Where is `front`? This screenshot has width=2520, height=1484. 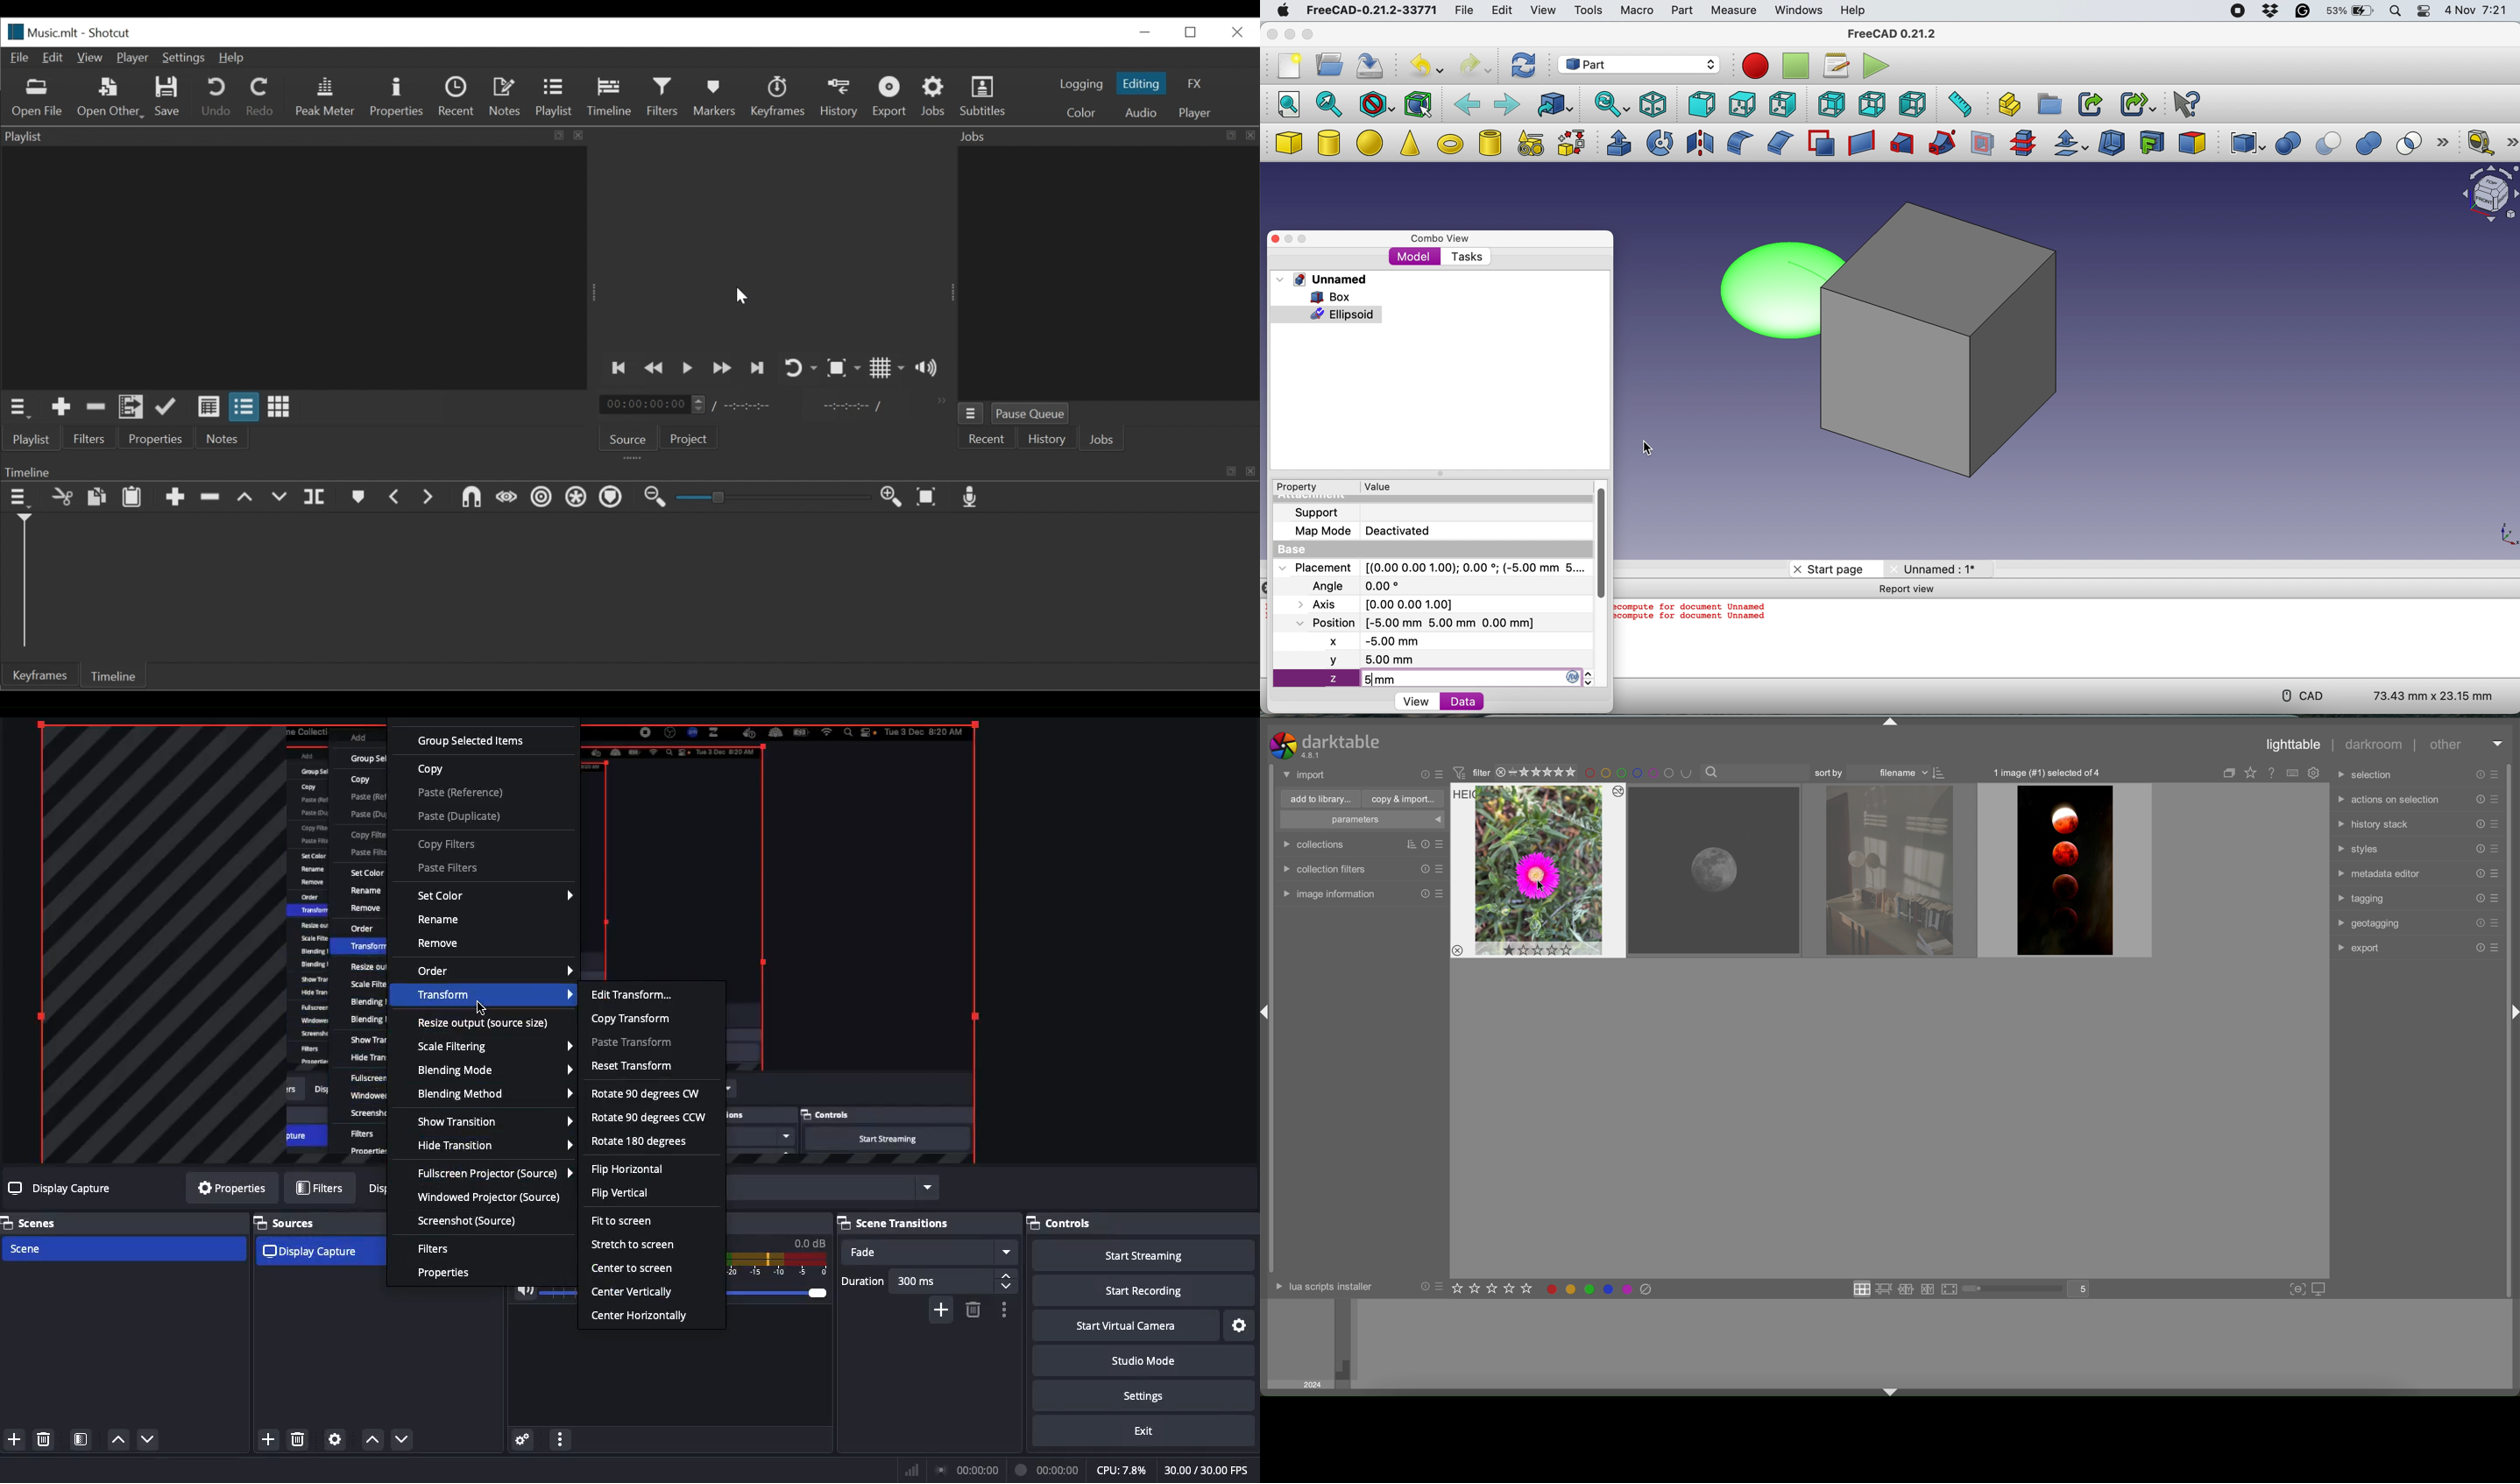
front is located at coordinates (1699, 105).